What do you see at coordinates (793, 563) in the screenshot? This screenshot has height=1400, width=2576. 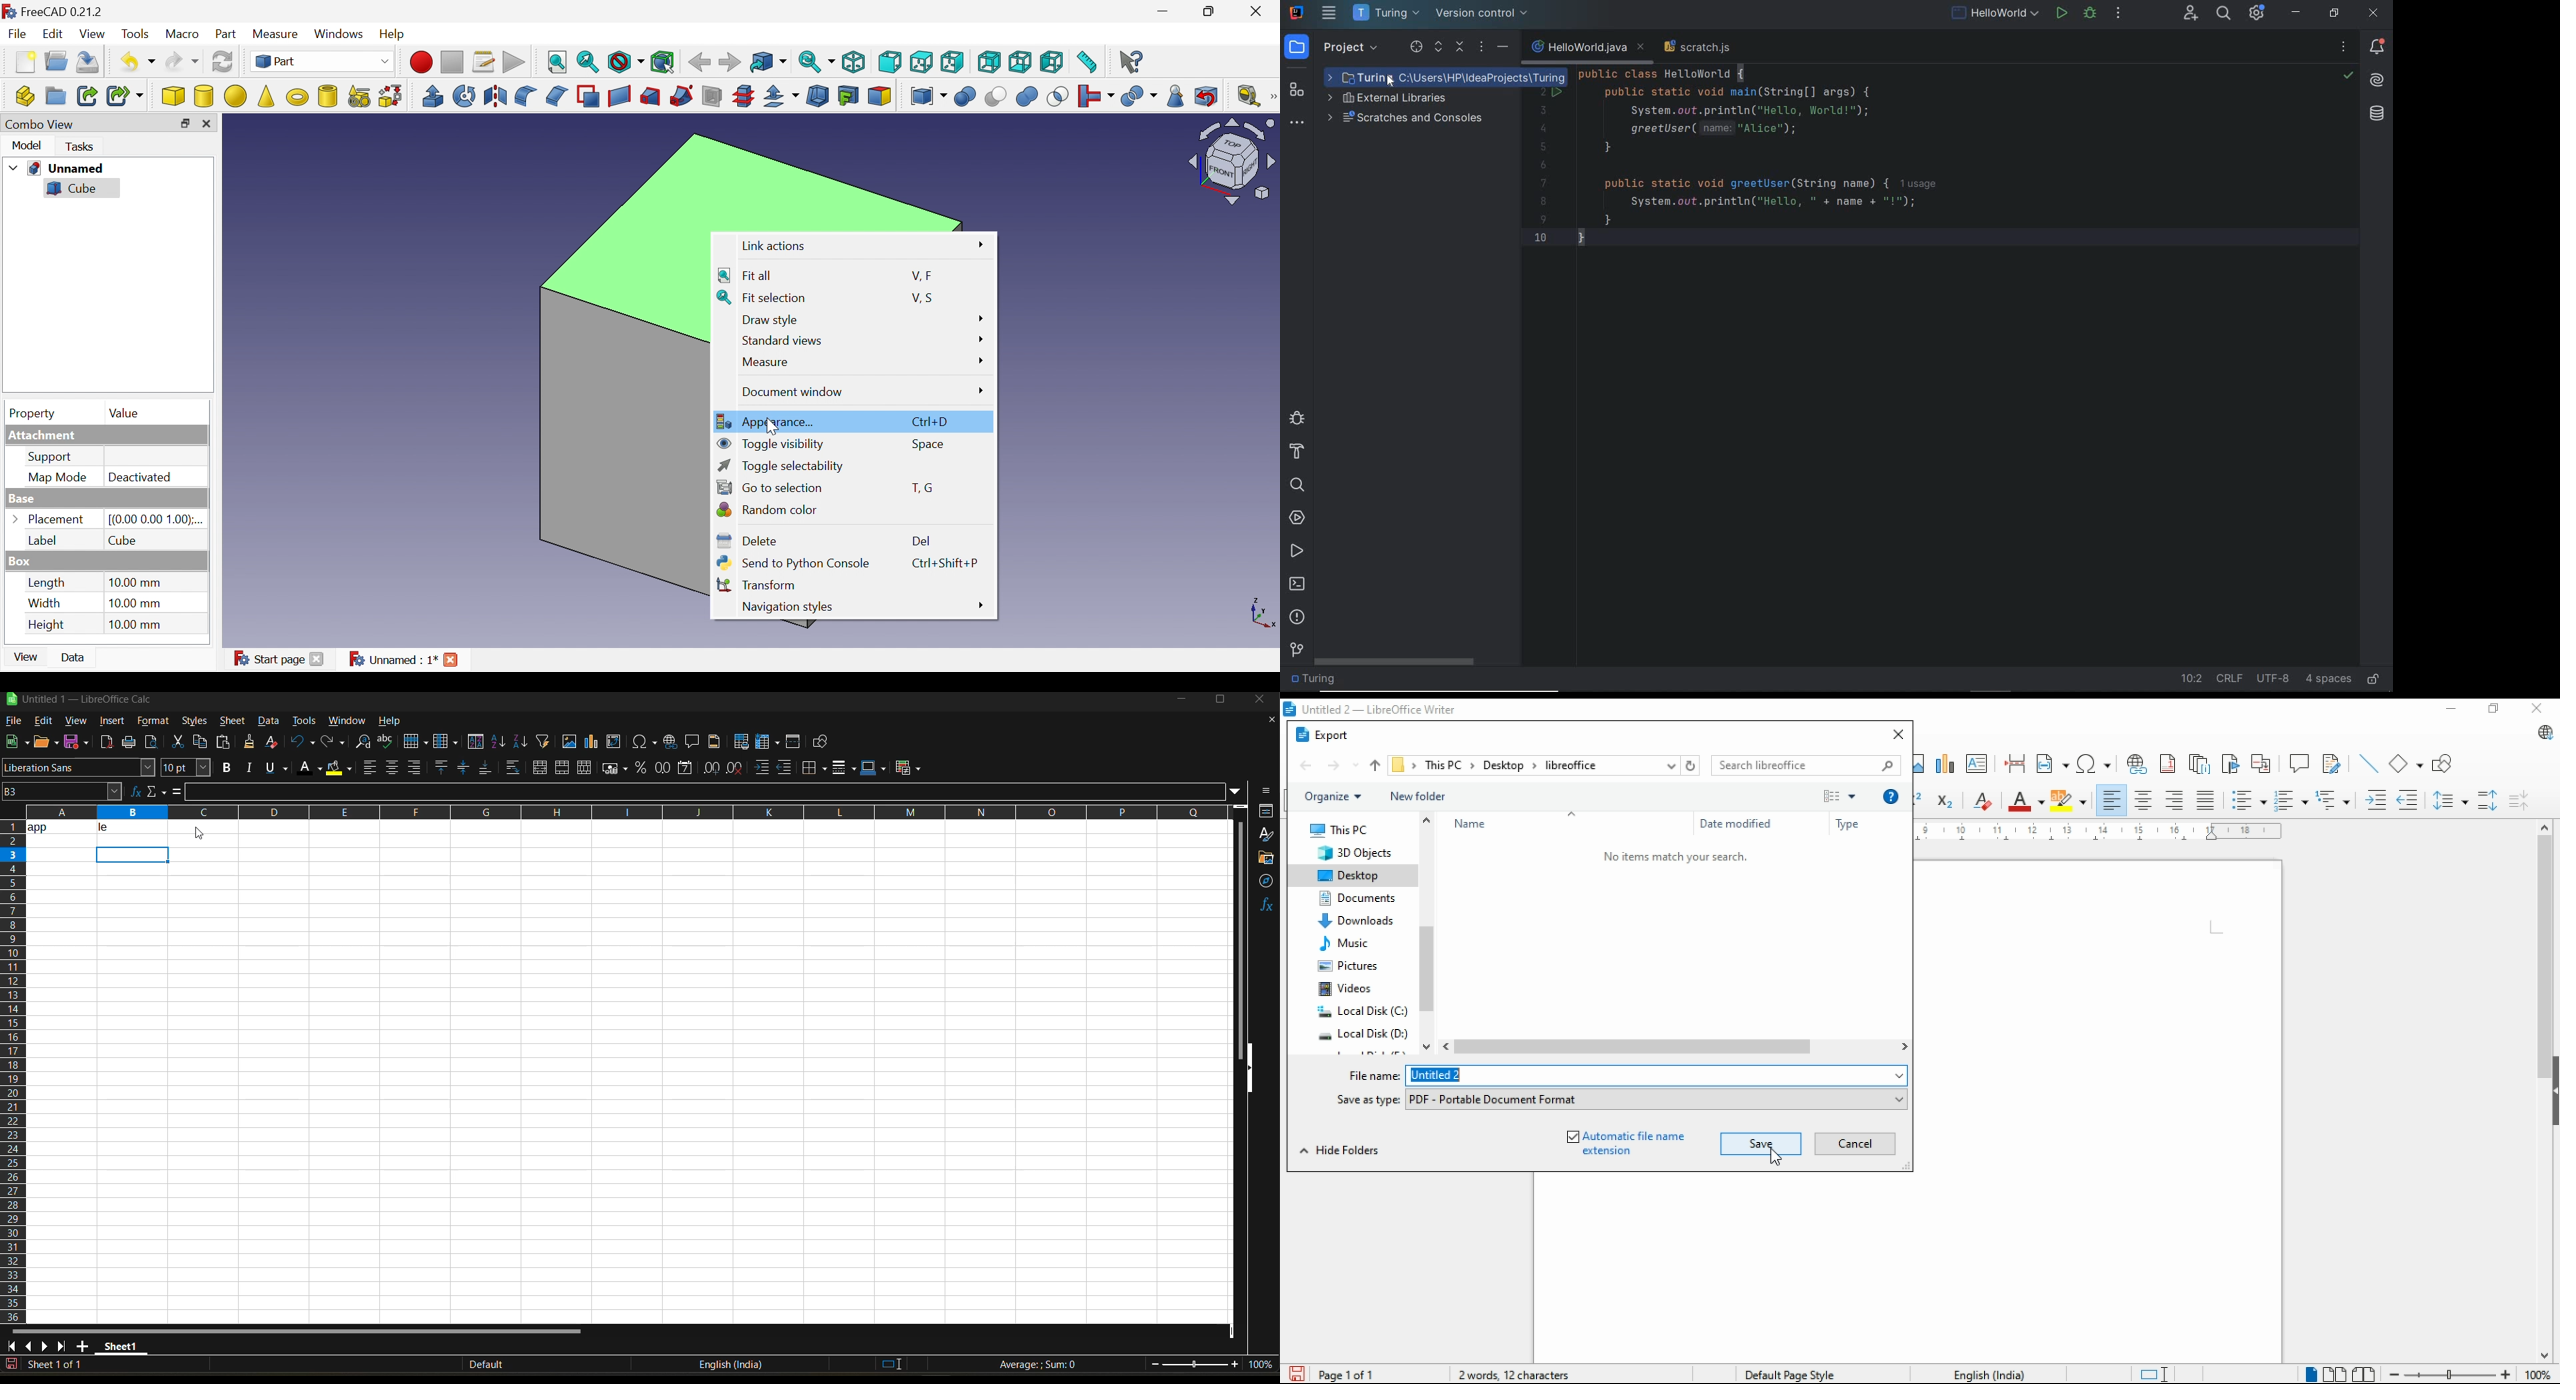 I see `Send to python console` at bounding box center [793, 563].